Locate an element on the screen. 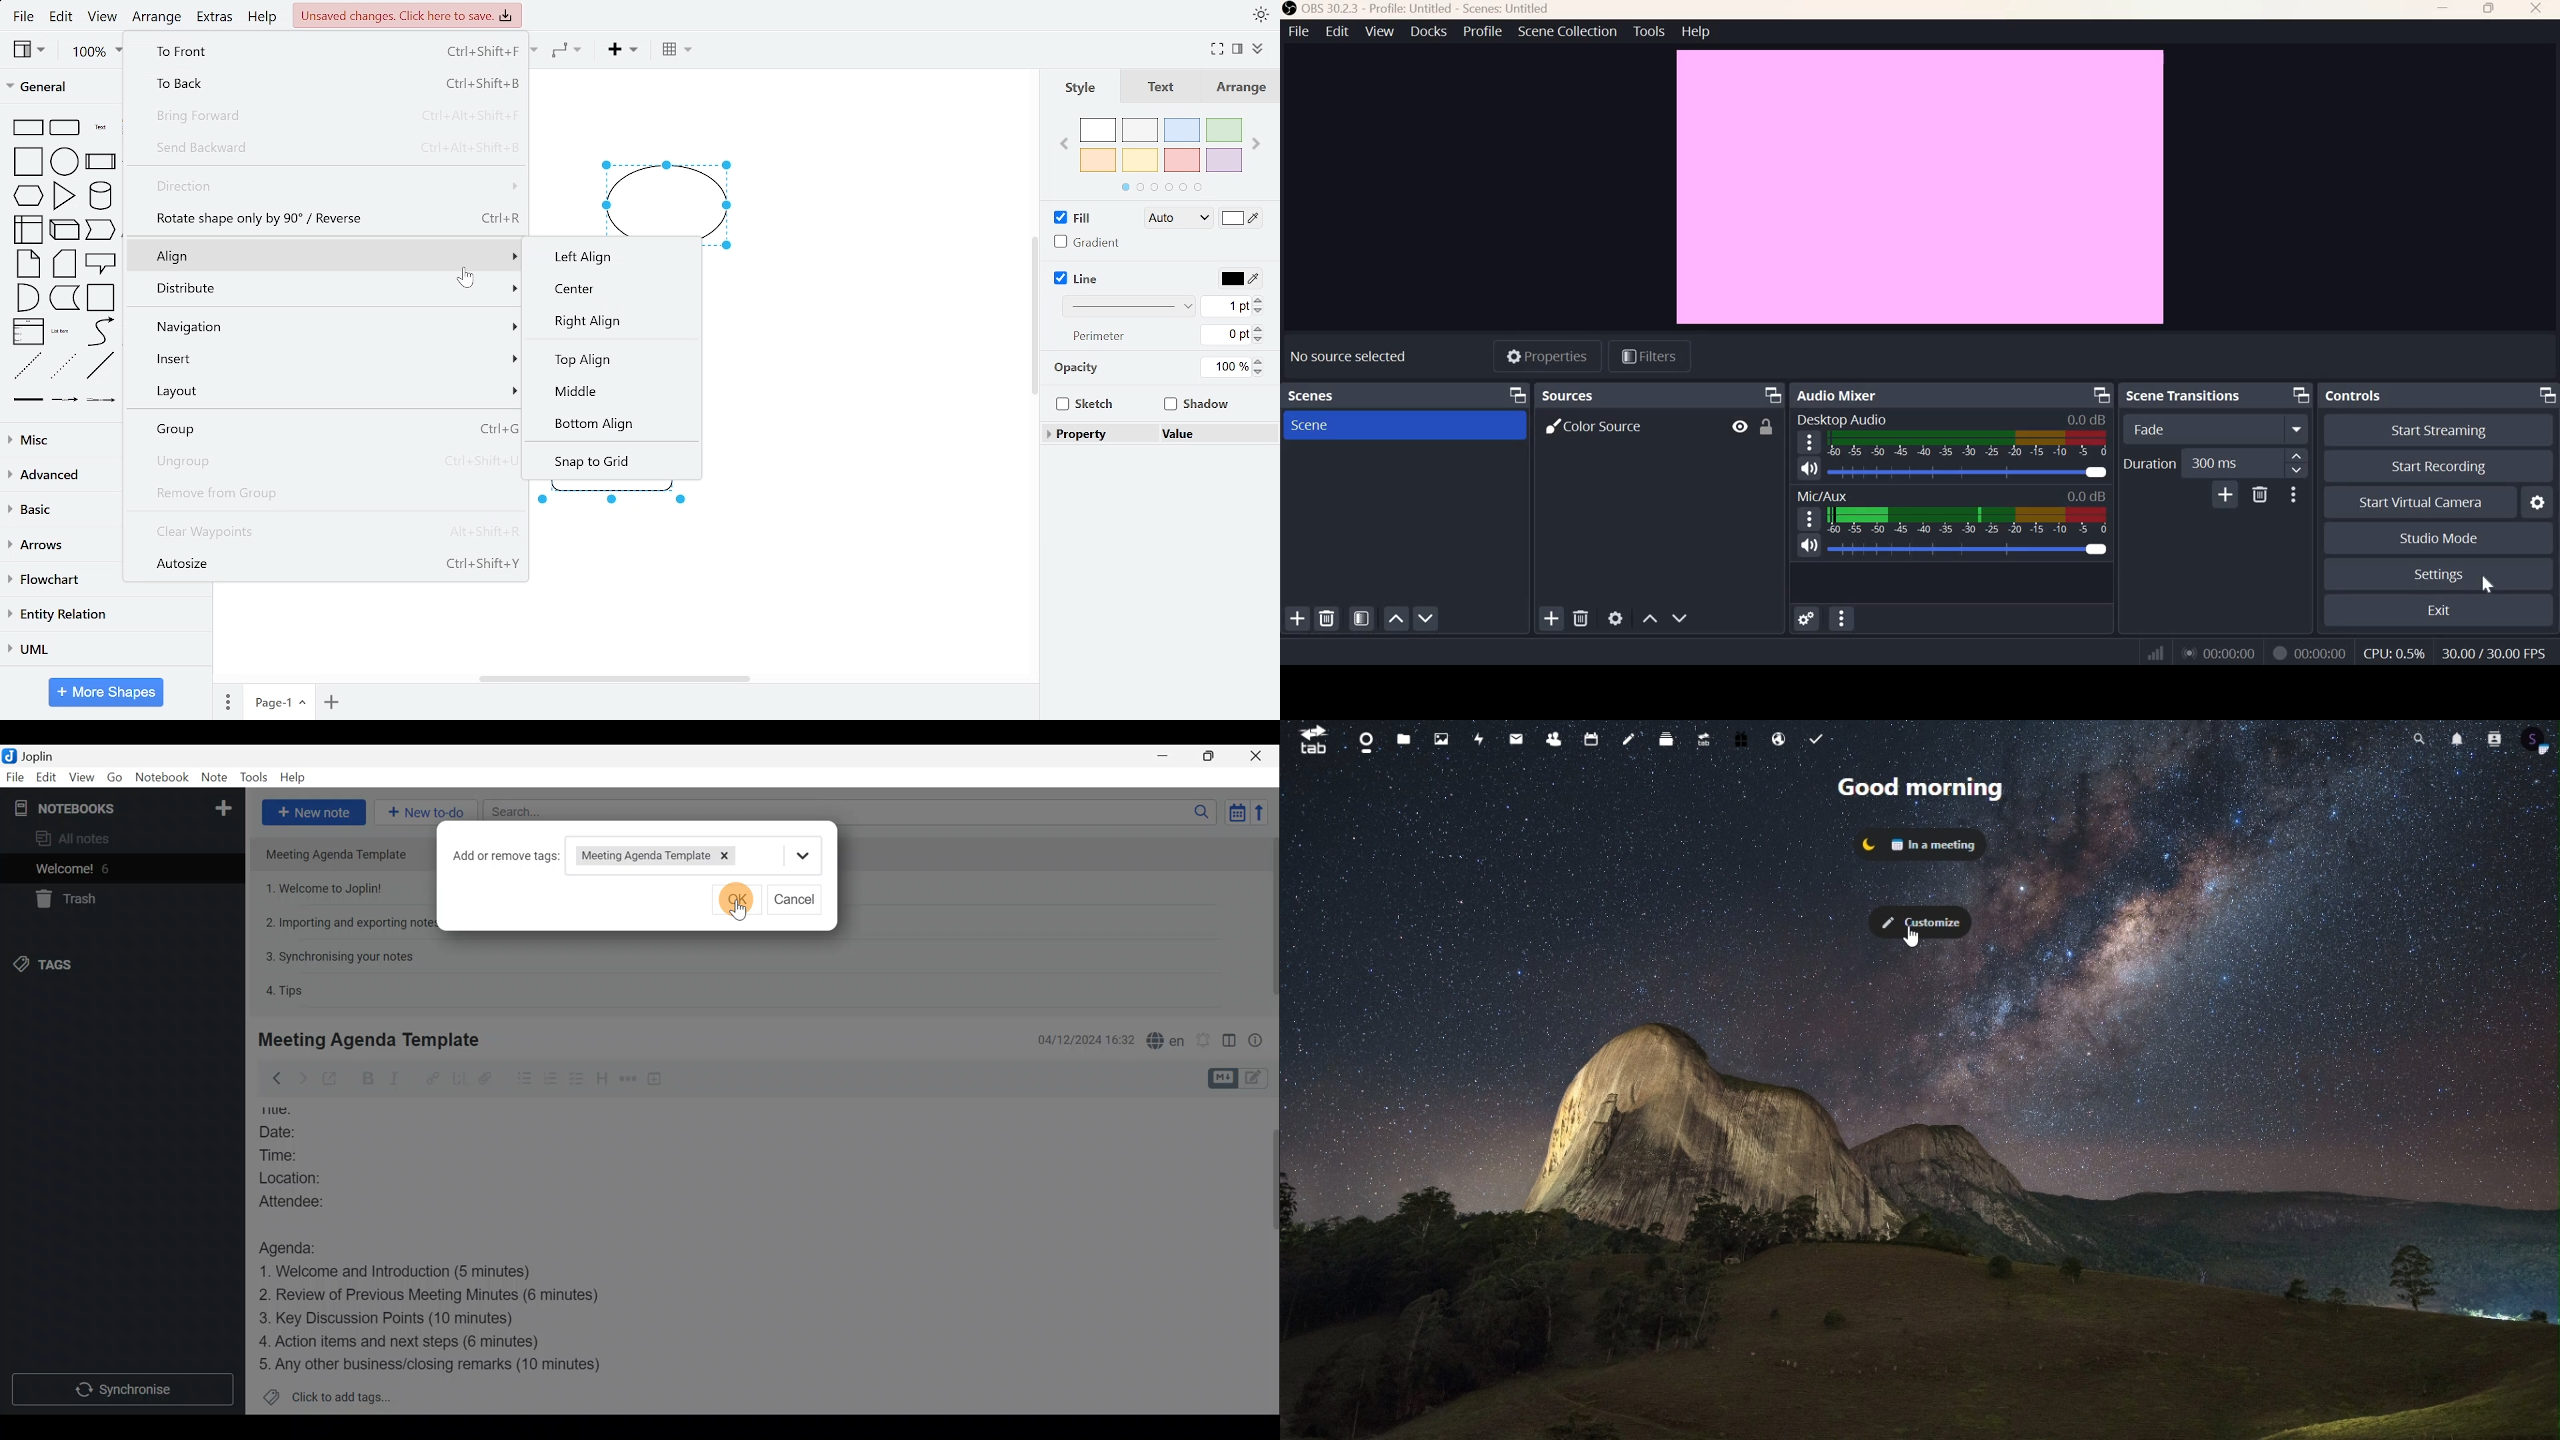 The height and width of the screenshot is (1456, 2576). fill style is located at coordinates (1175, 219).